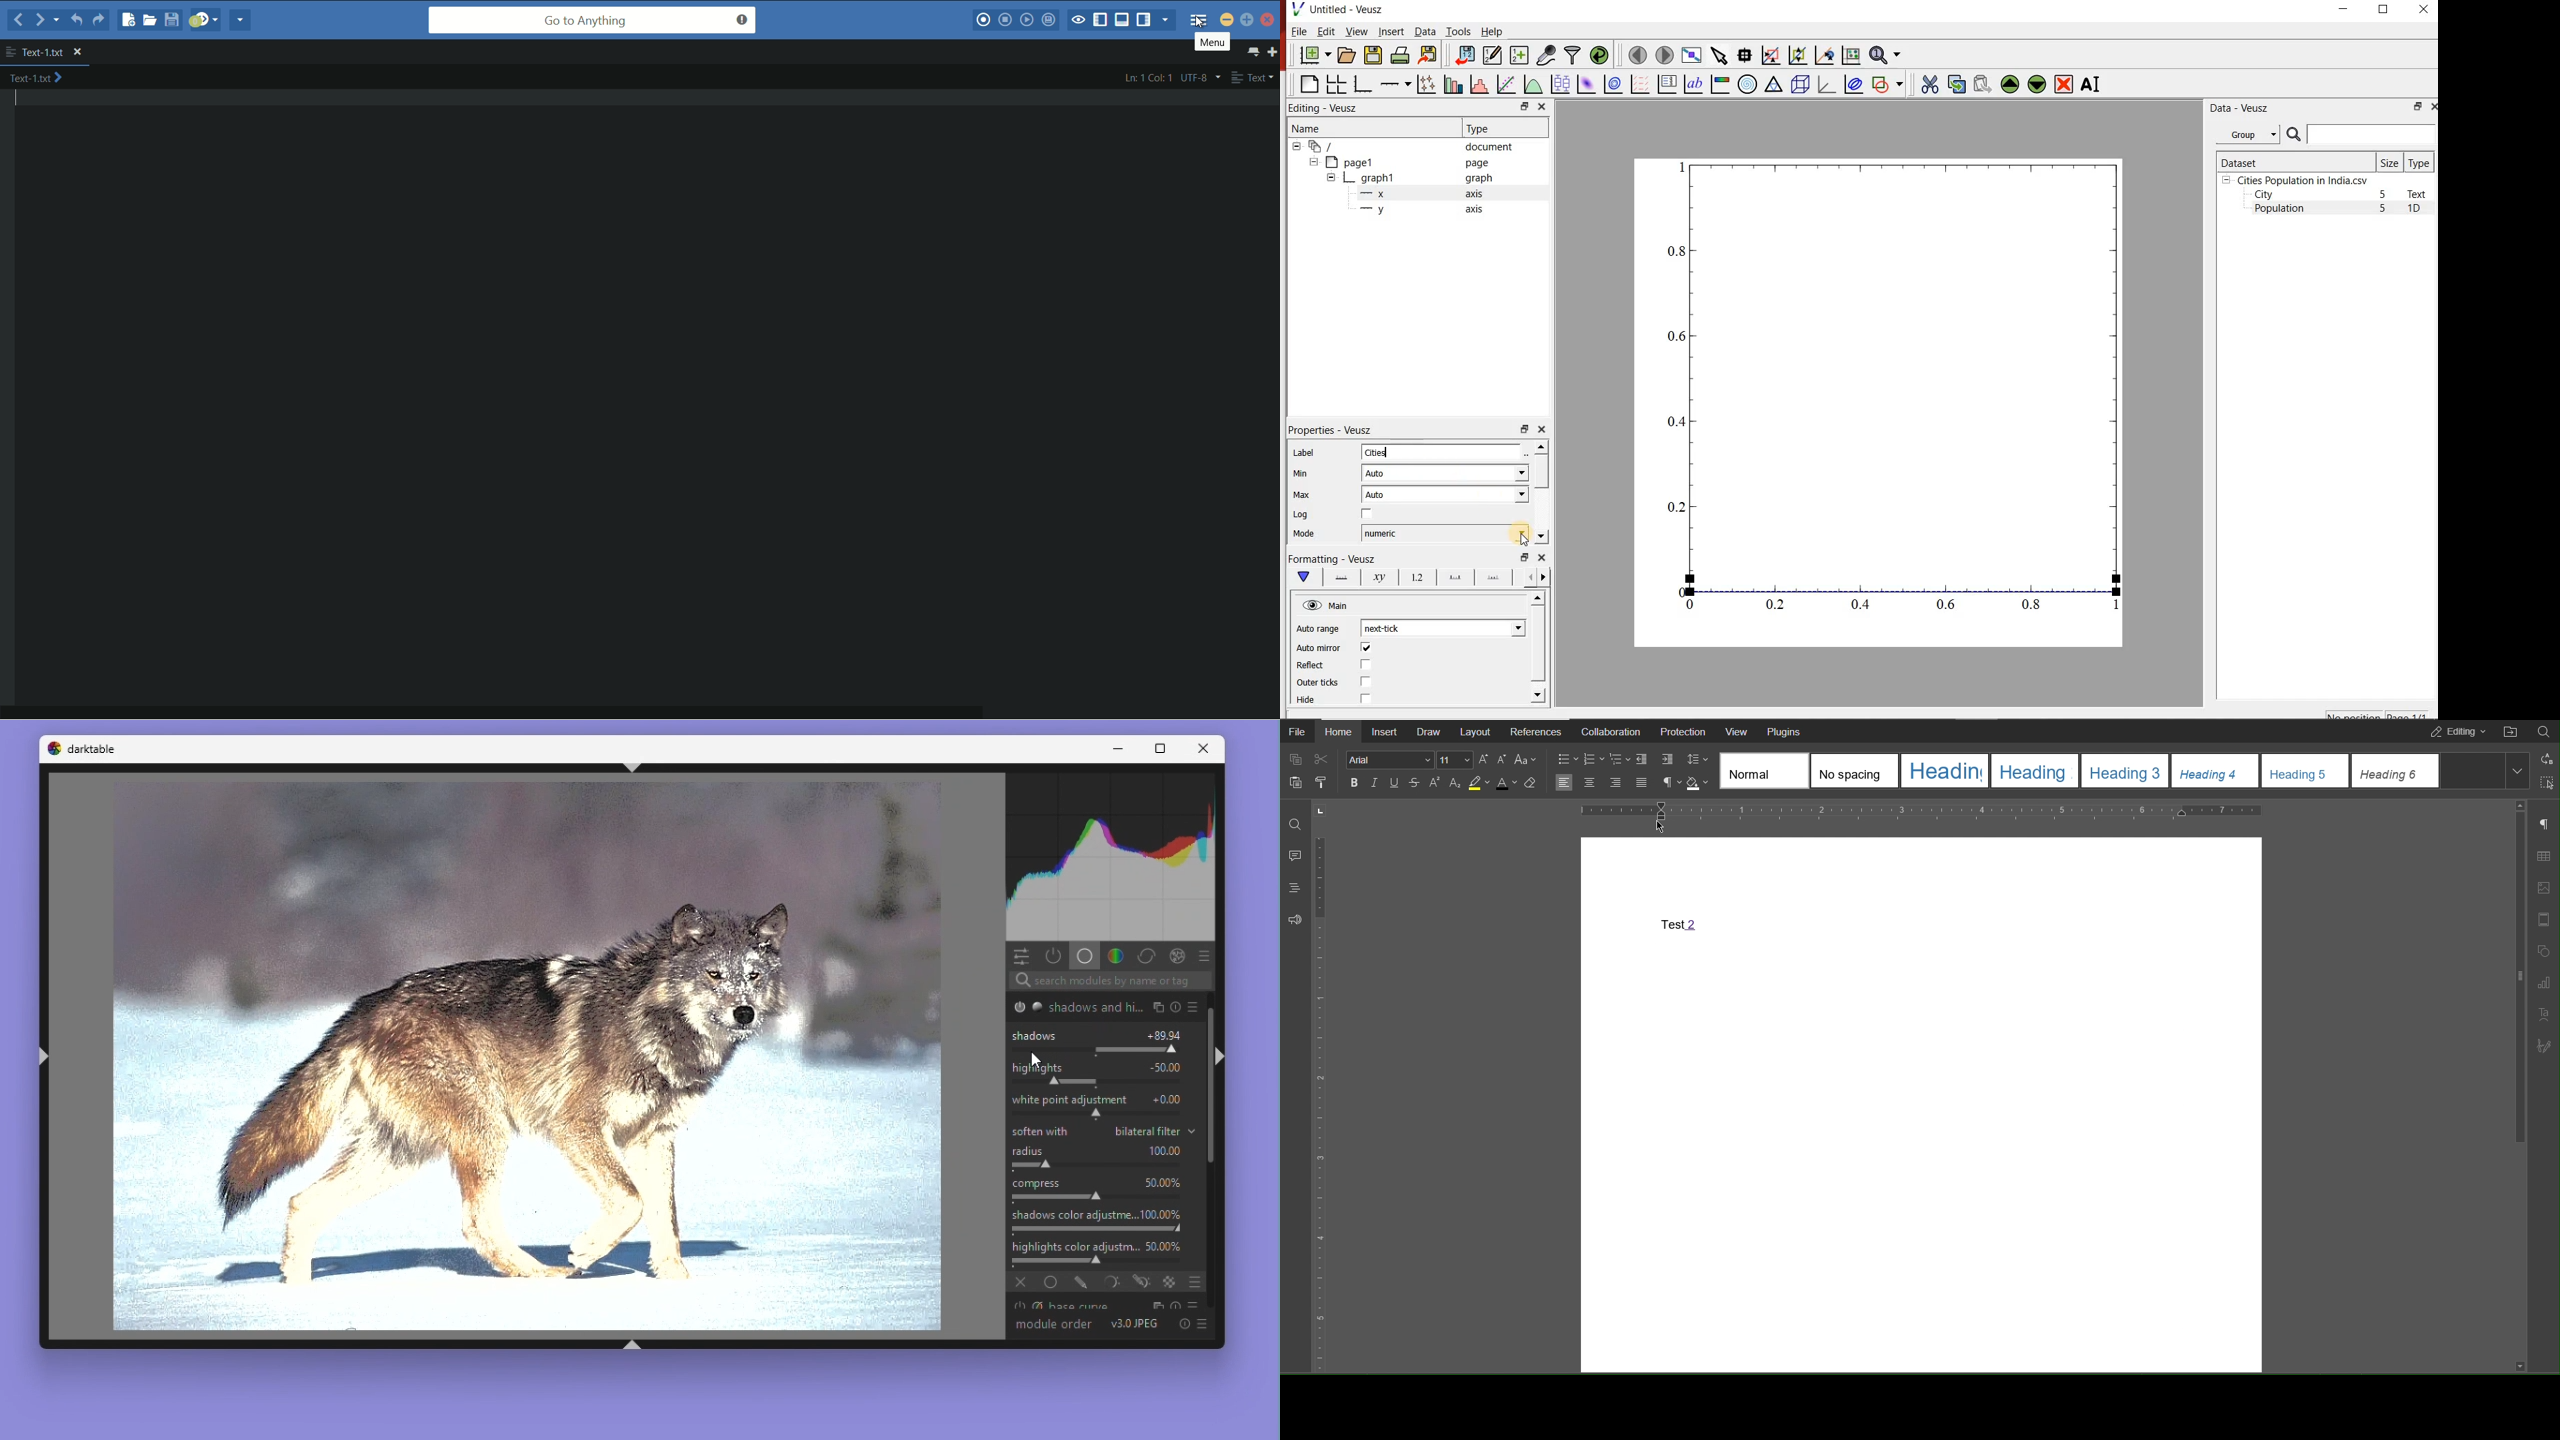 The image size is (2576, 1456). I want to click on Normal, so click(1761, 770).